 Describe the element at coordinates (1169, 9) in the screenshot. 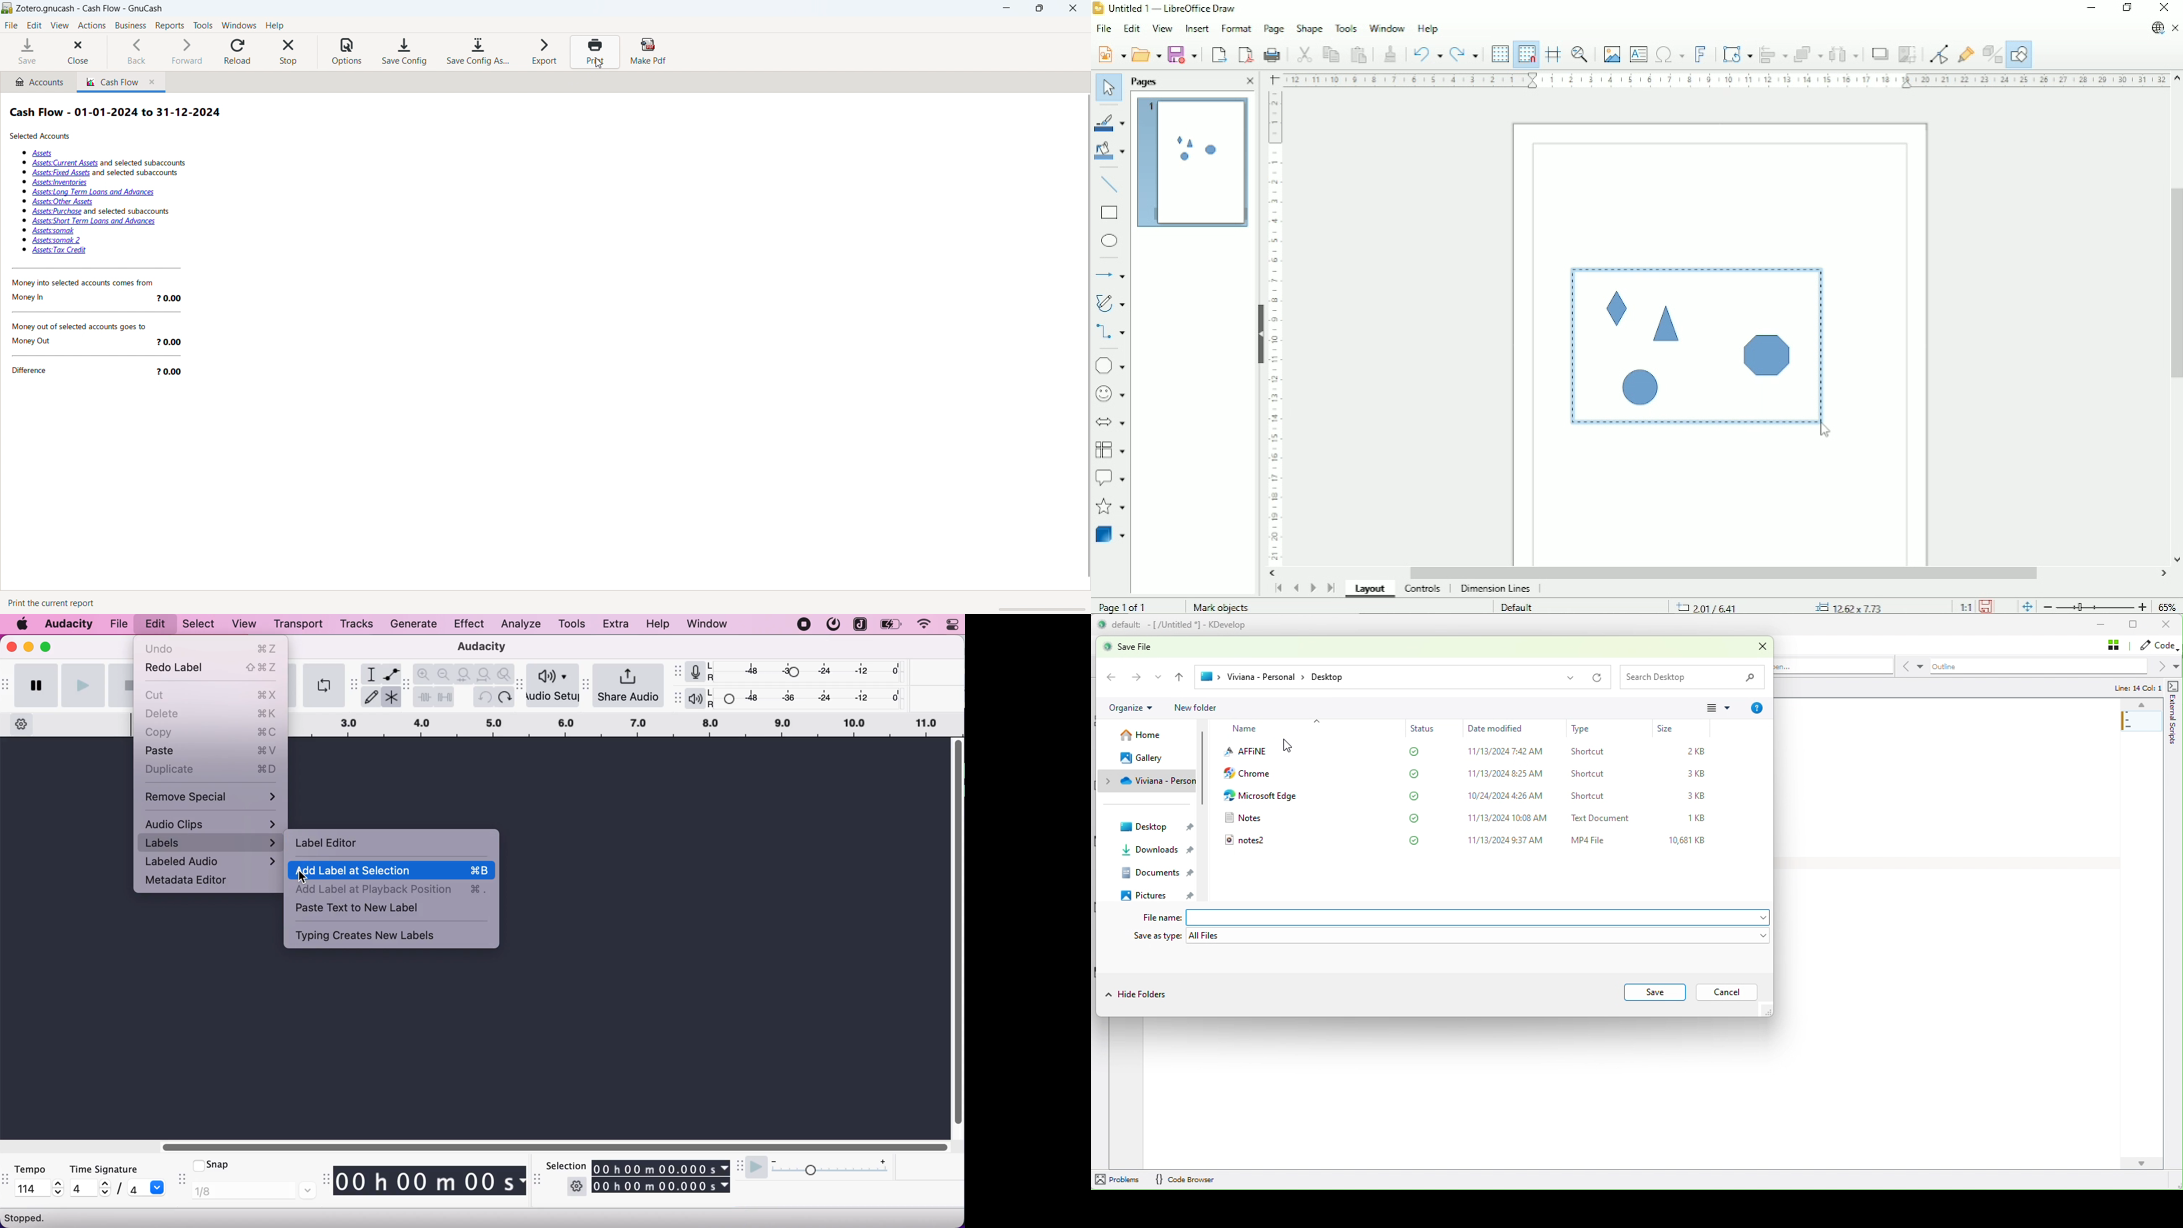

I see `Title` at that location.